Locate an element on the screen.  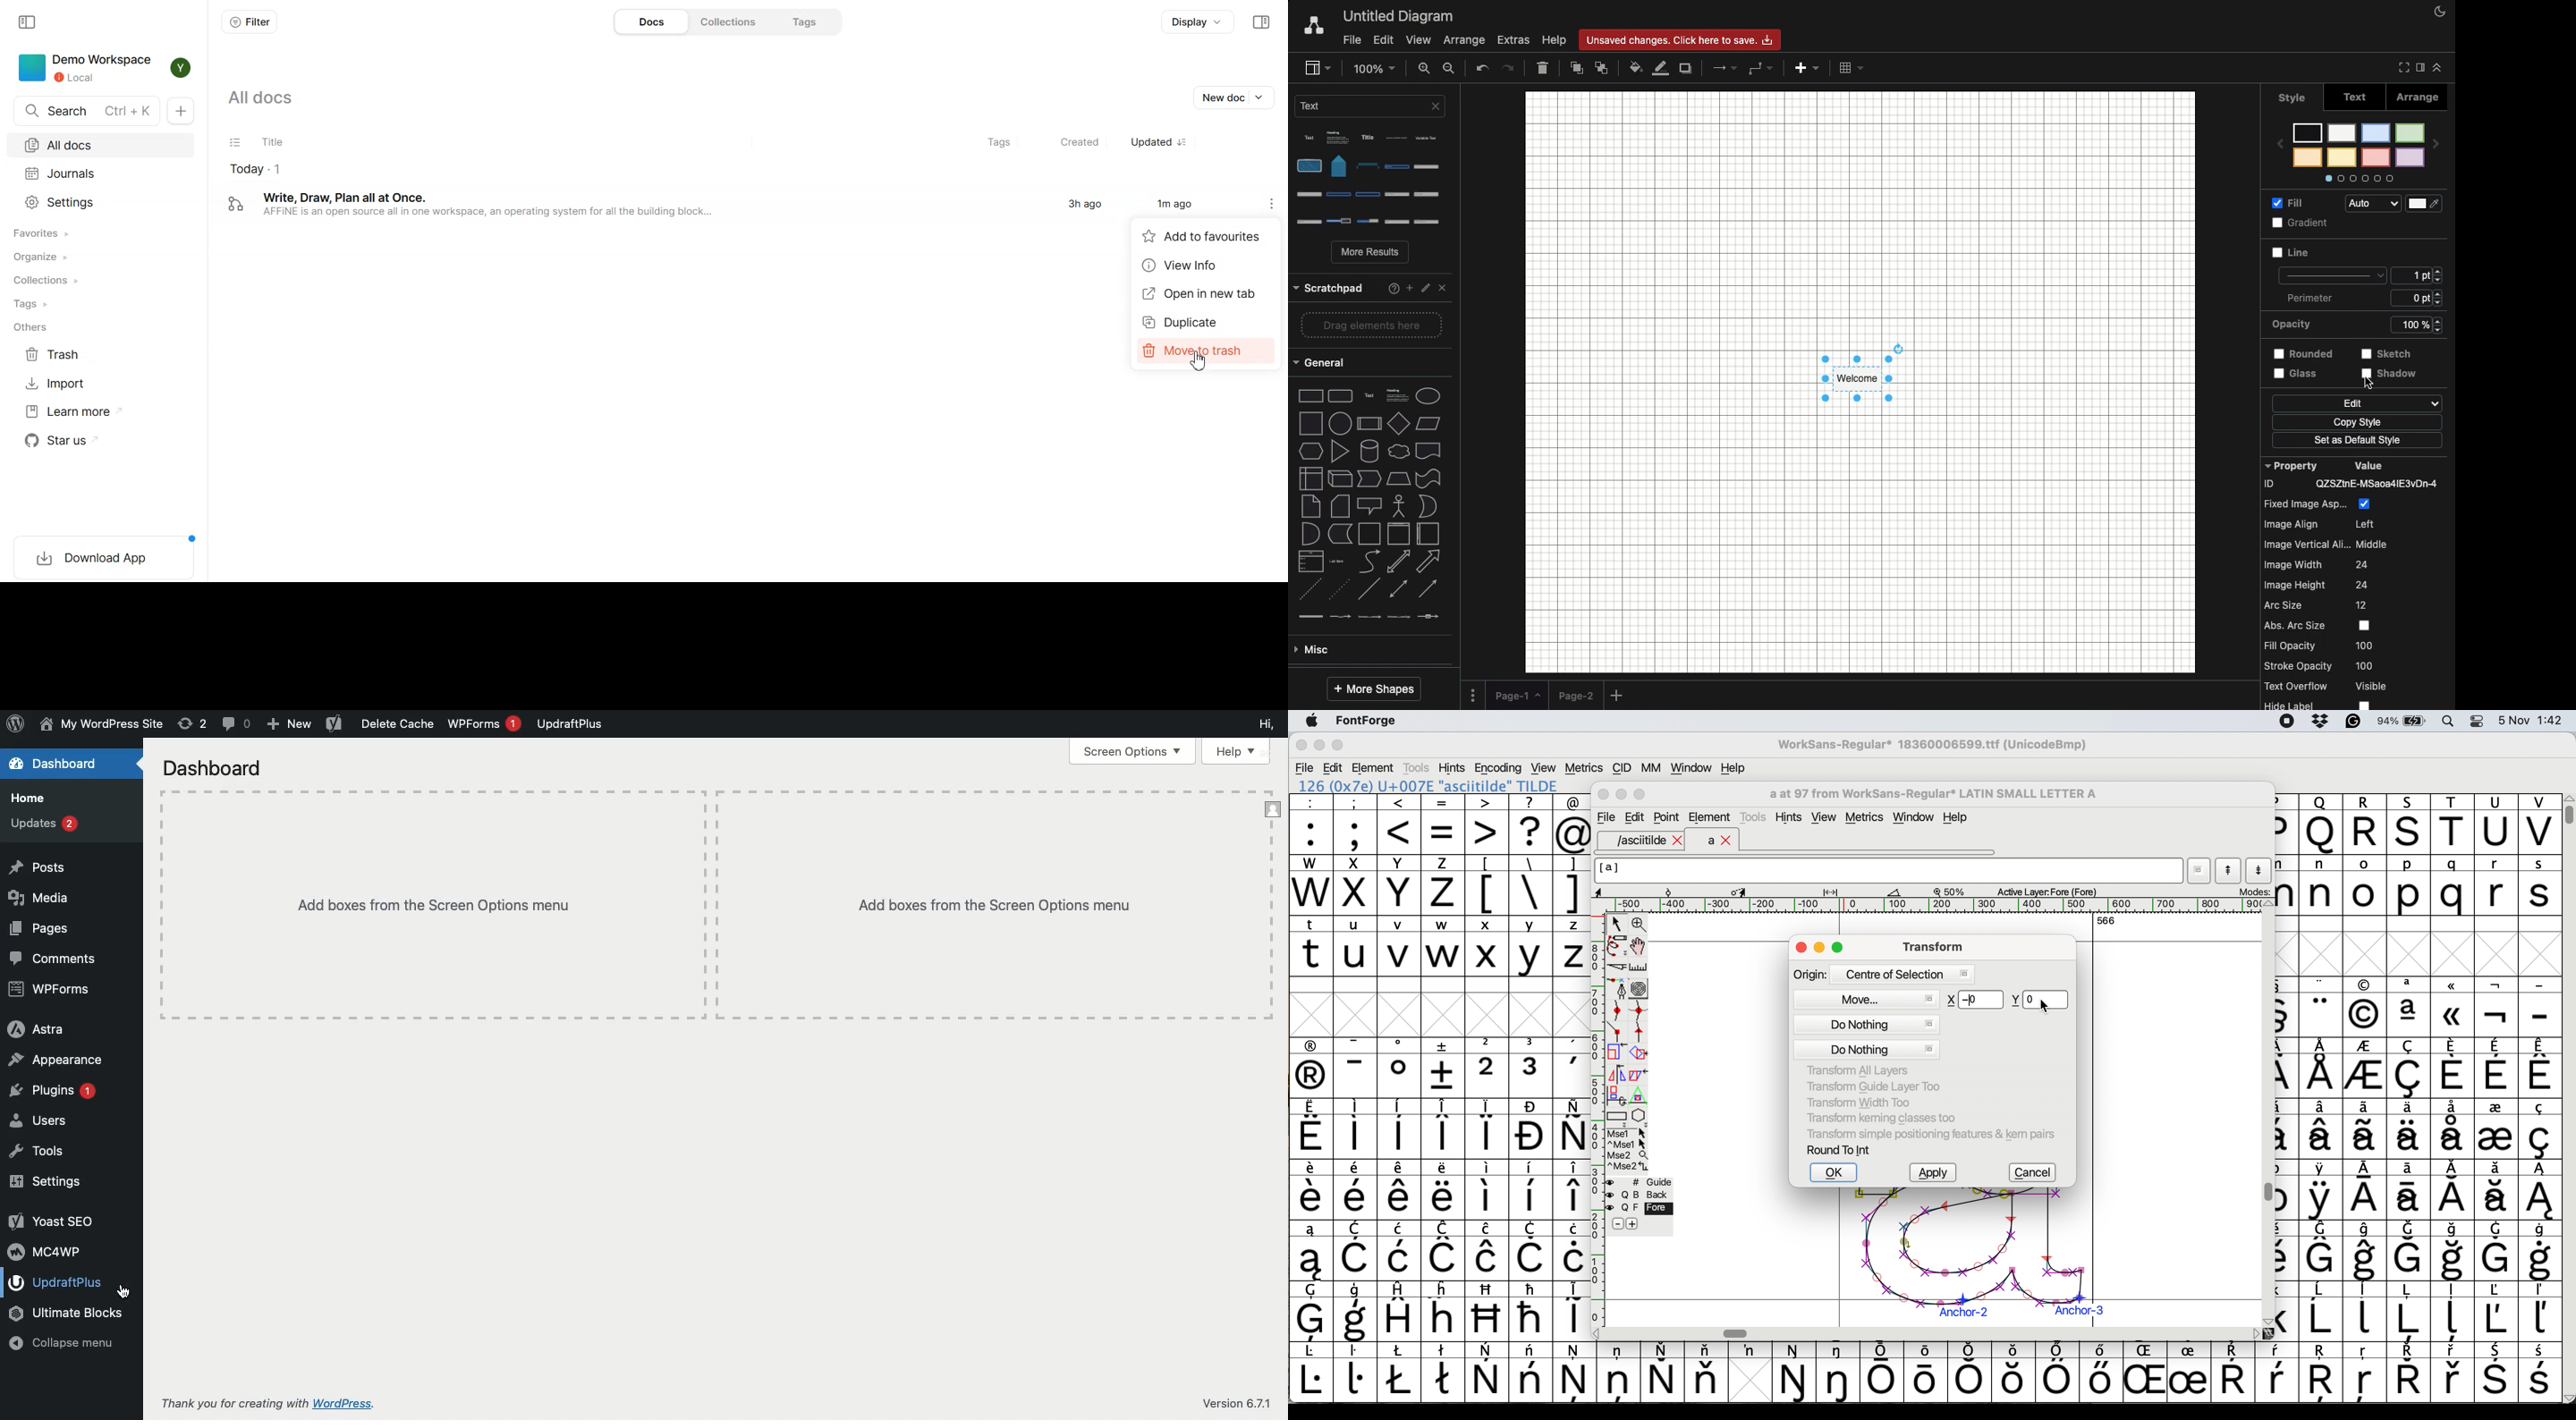
shadow is located at coordinates (2388, 379).